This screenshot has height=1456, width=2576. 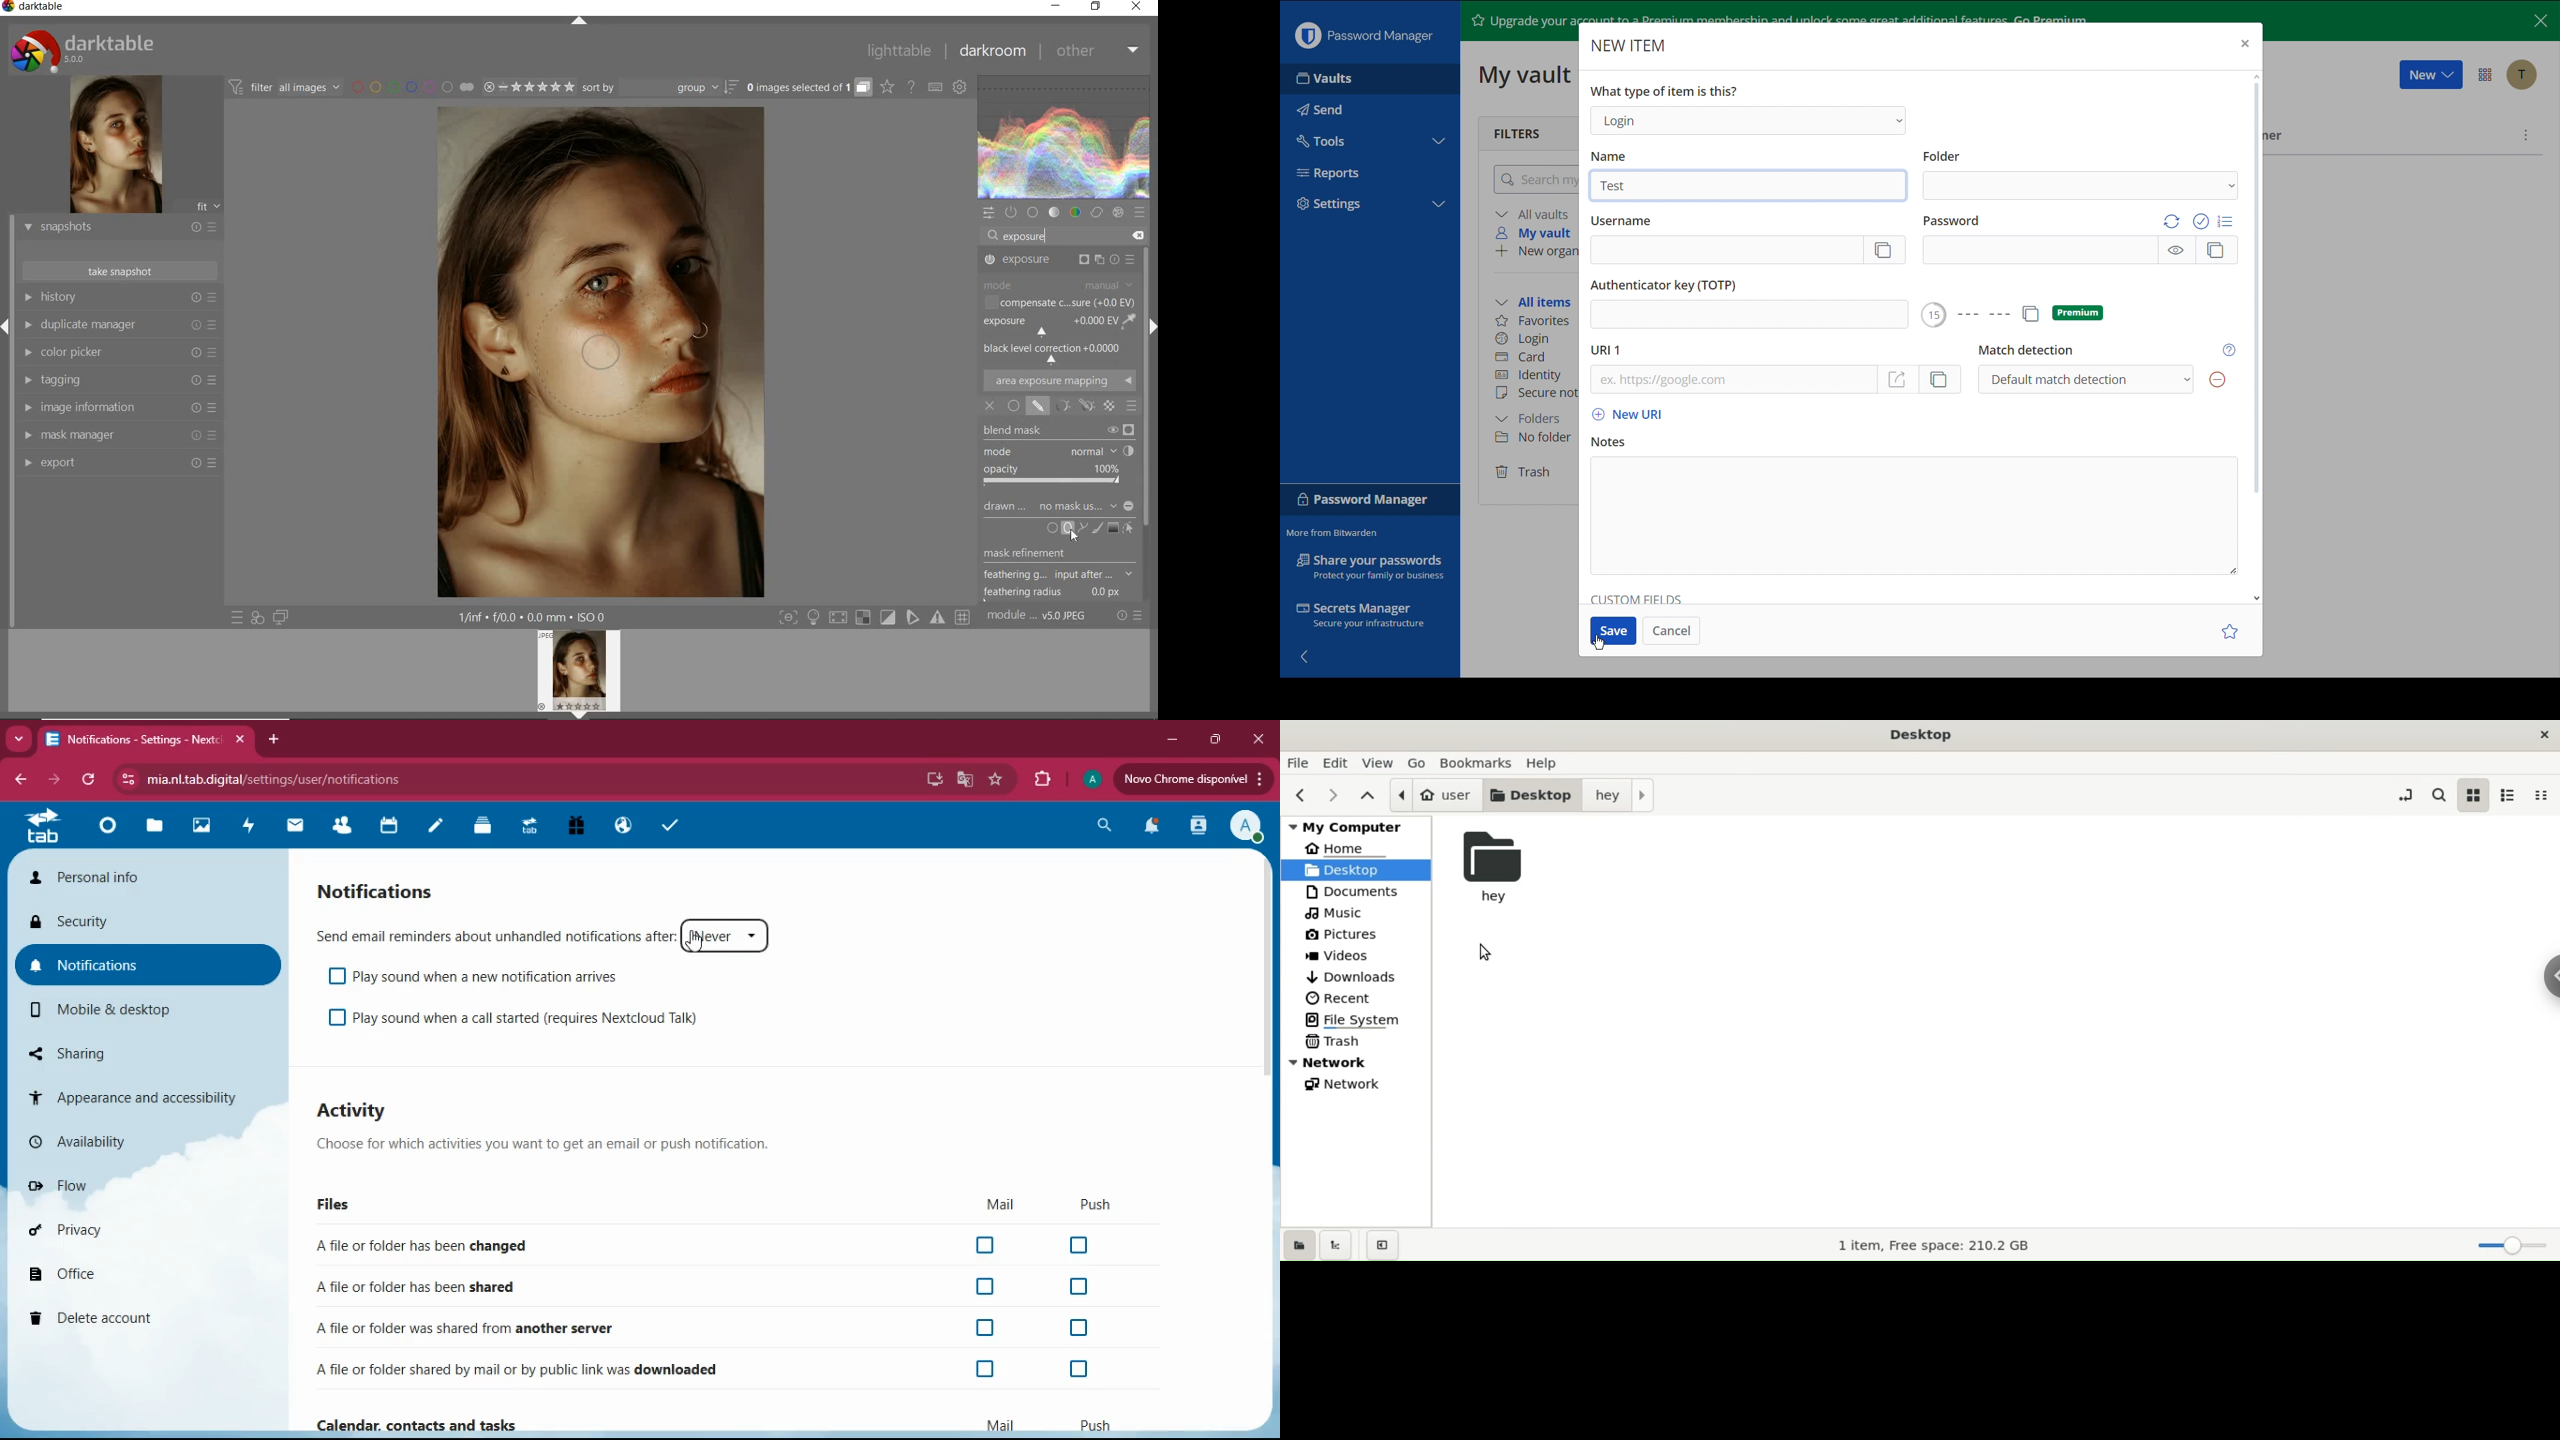 I want to click on show only active modules, so click(x=1011, y=213).